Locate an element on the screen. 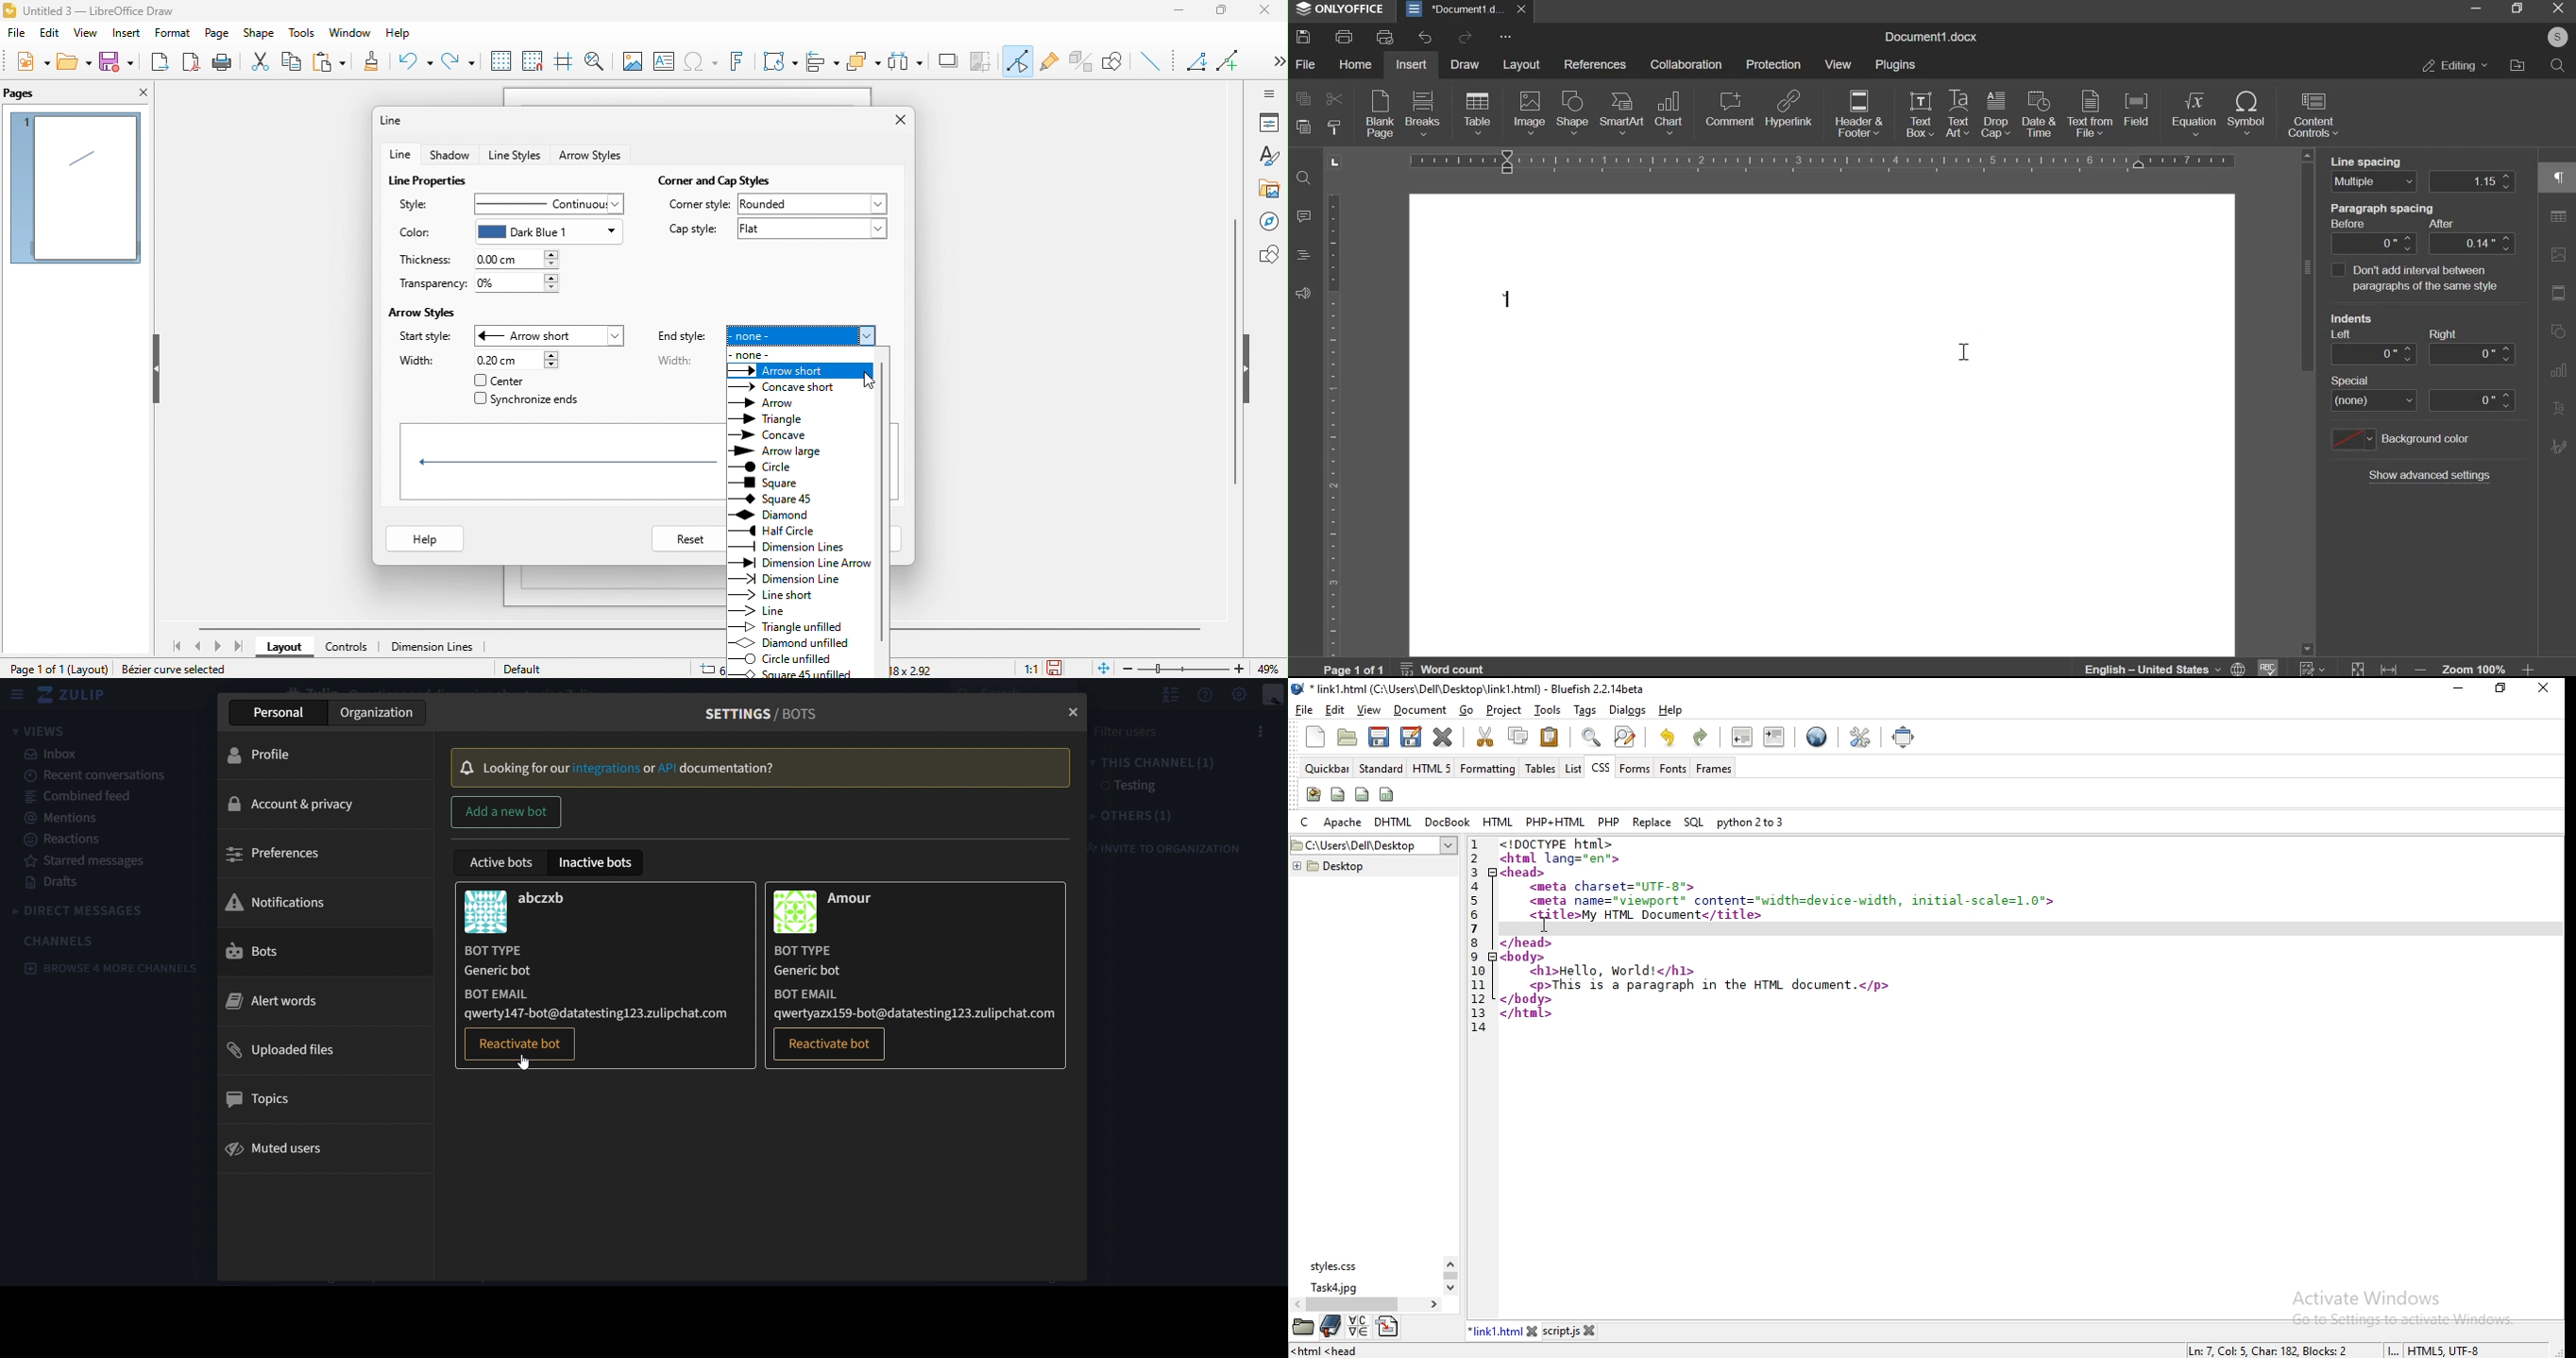 The image size is (2576, 1372). width is located at coordinates (676, 364).